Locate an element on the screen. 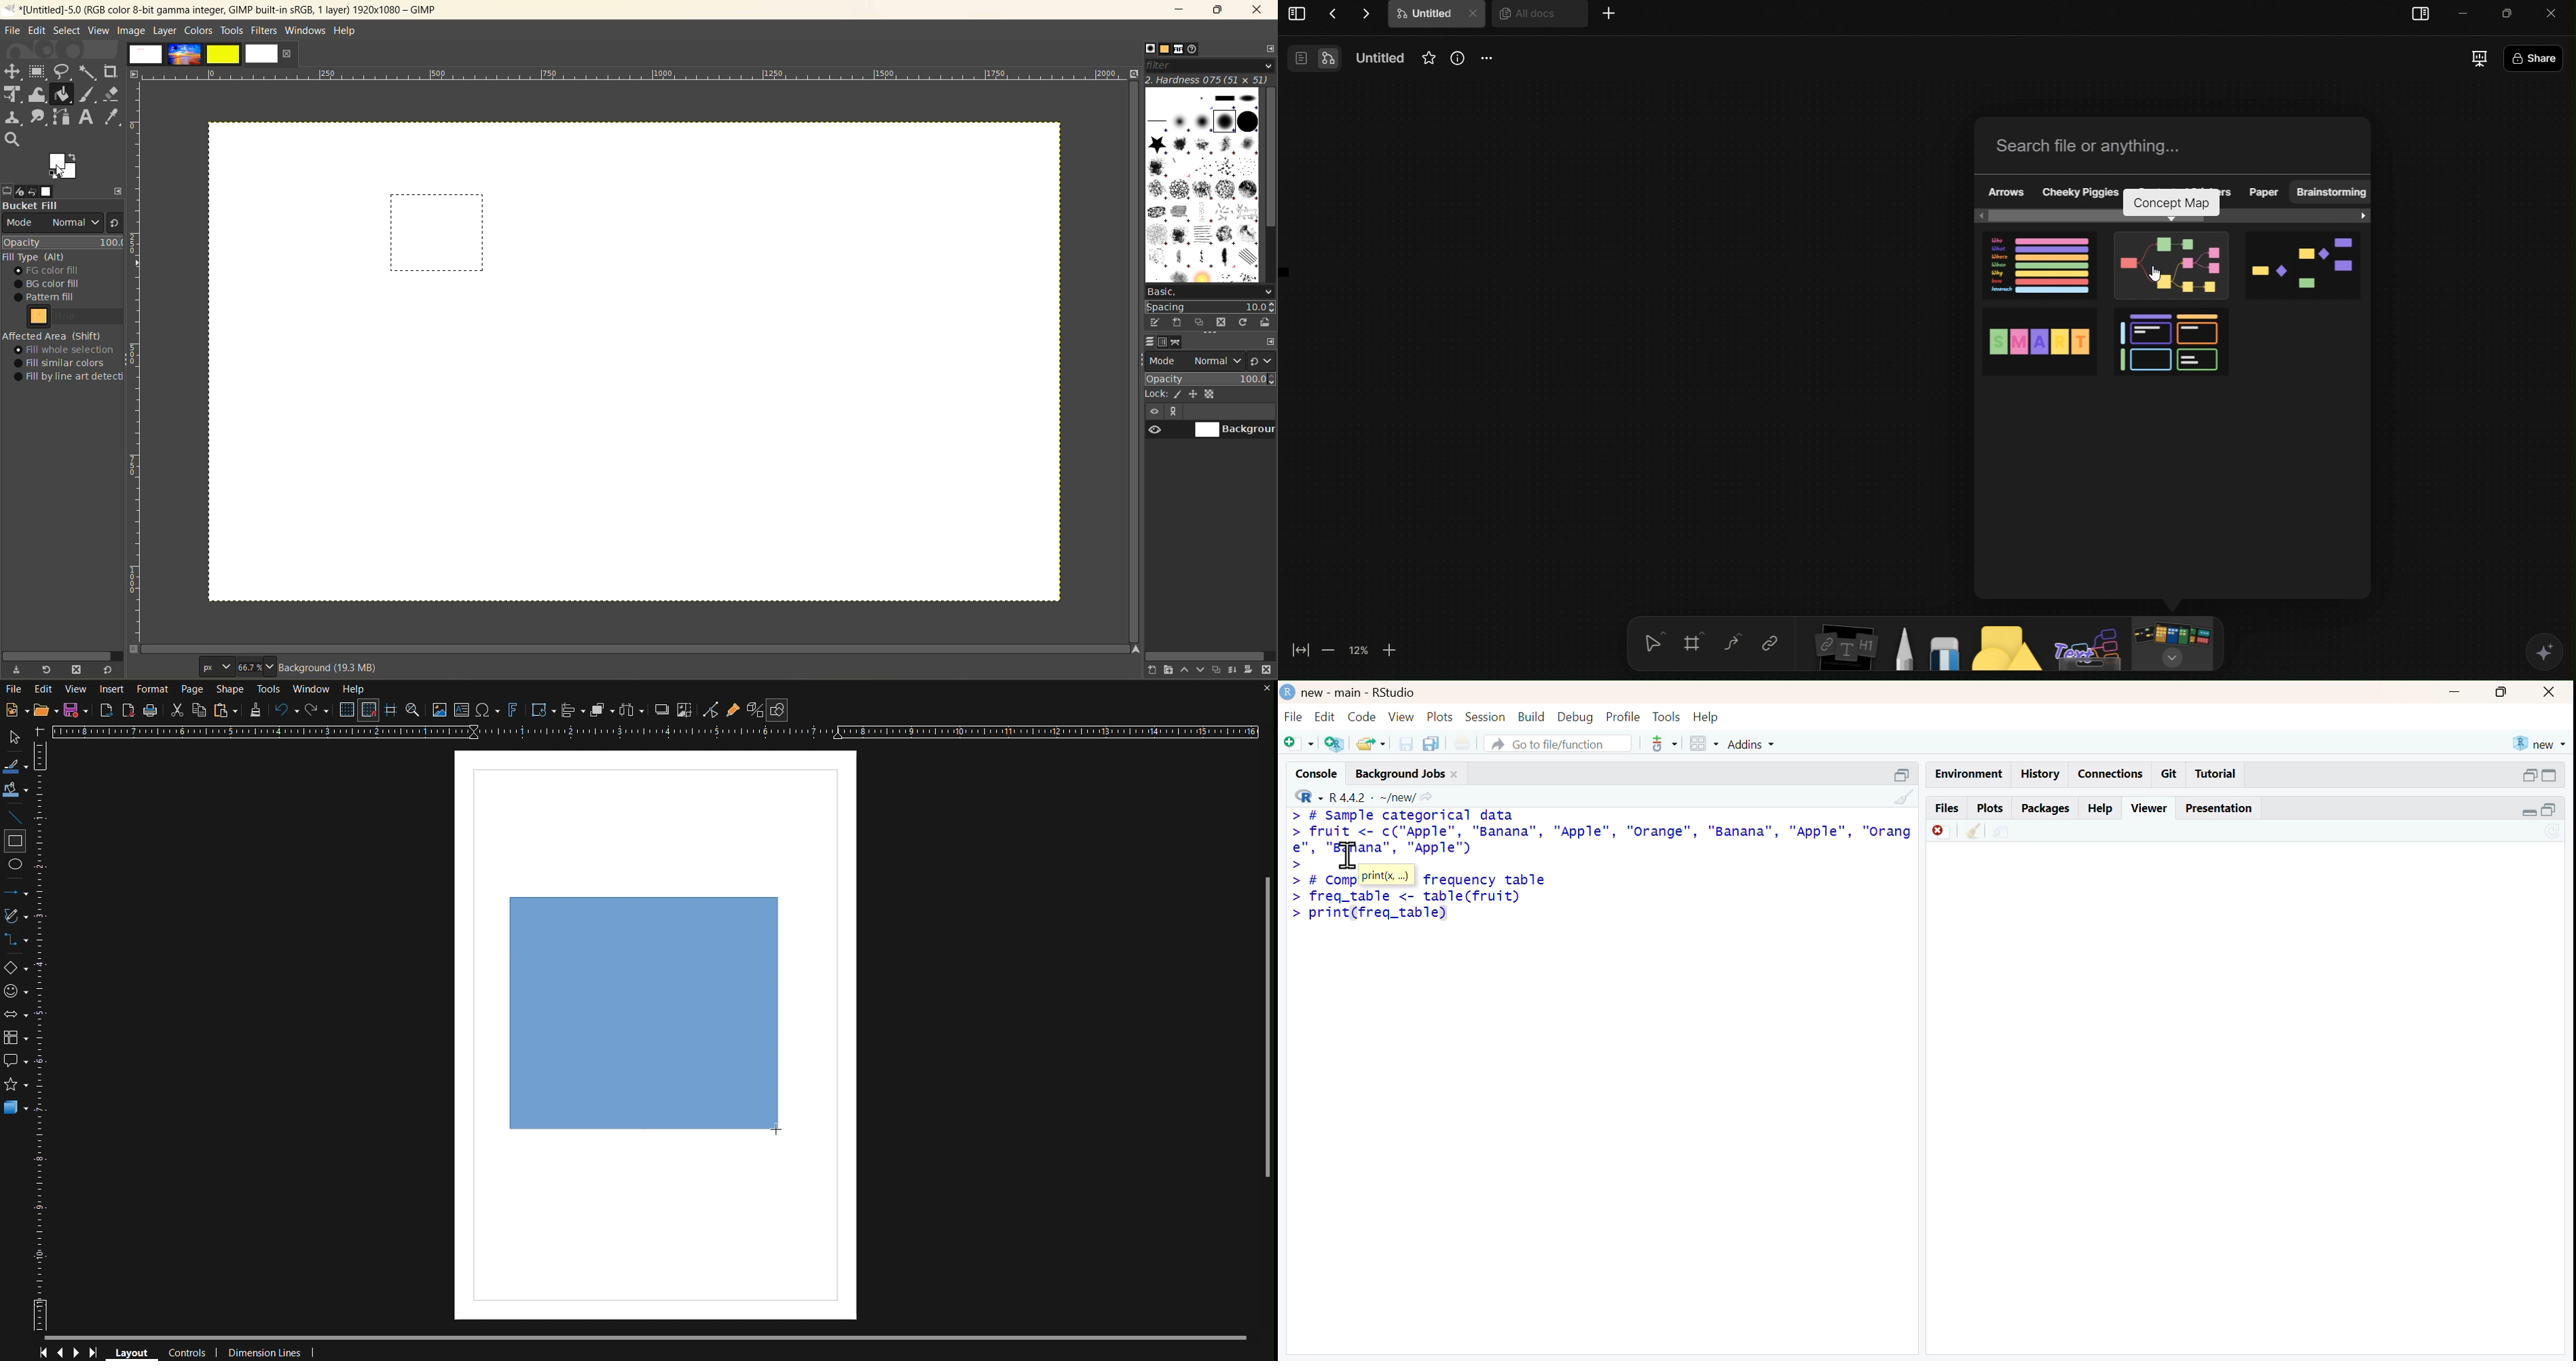 The width and height of the screenshot is (2576, 1372). lock pixel, position, alpha is located at coordinates (1210, 396).